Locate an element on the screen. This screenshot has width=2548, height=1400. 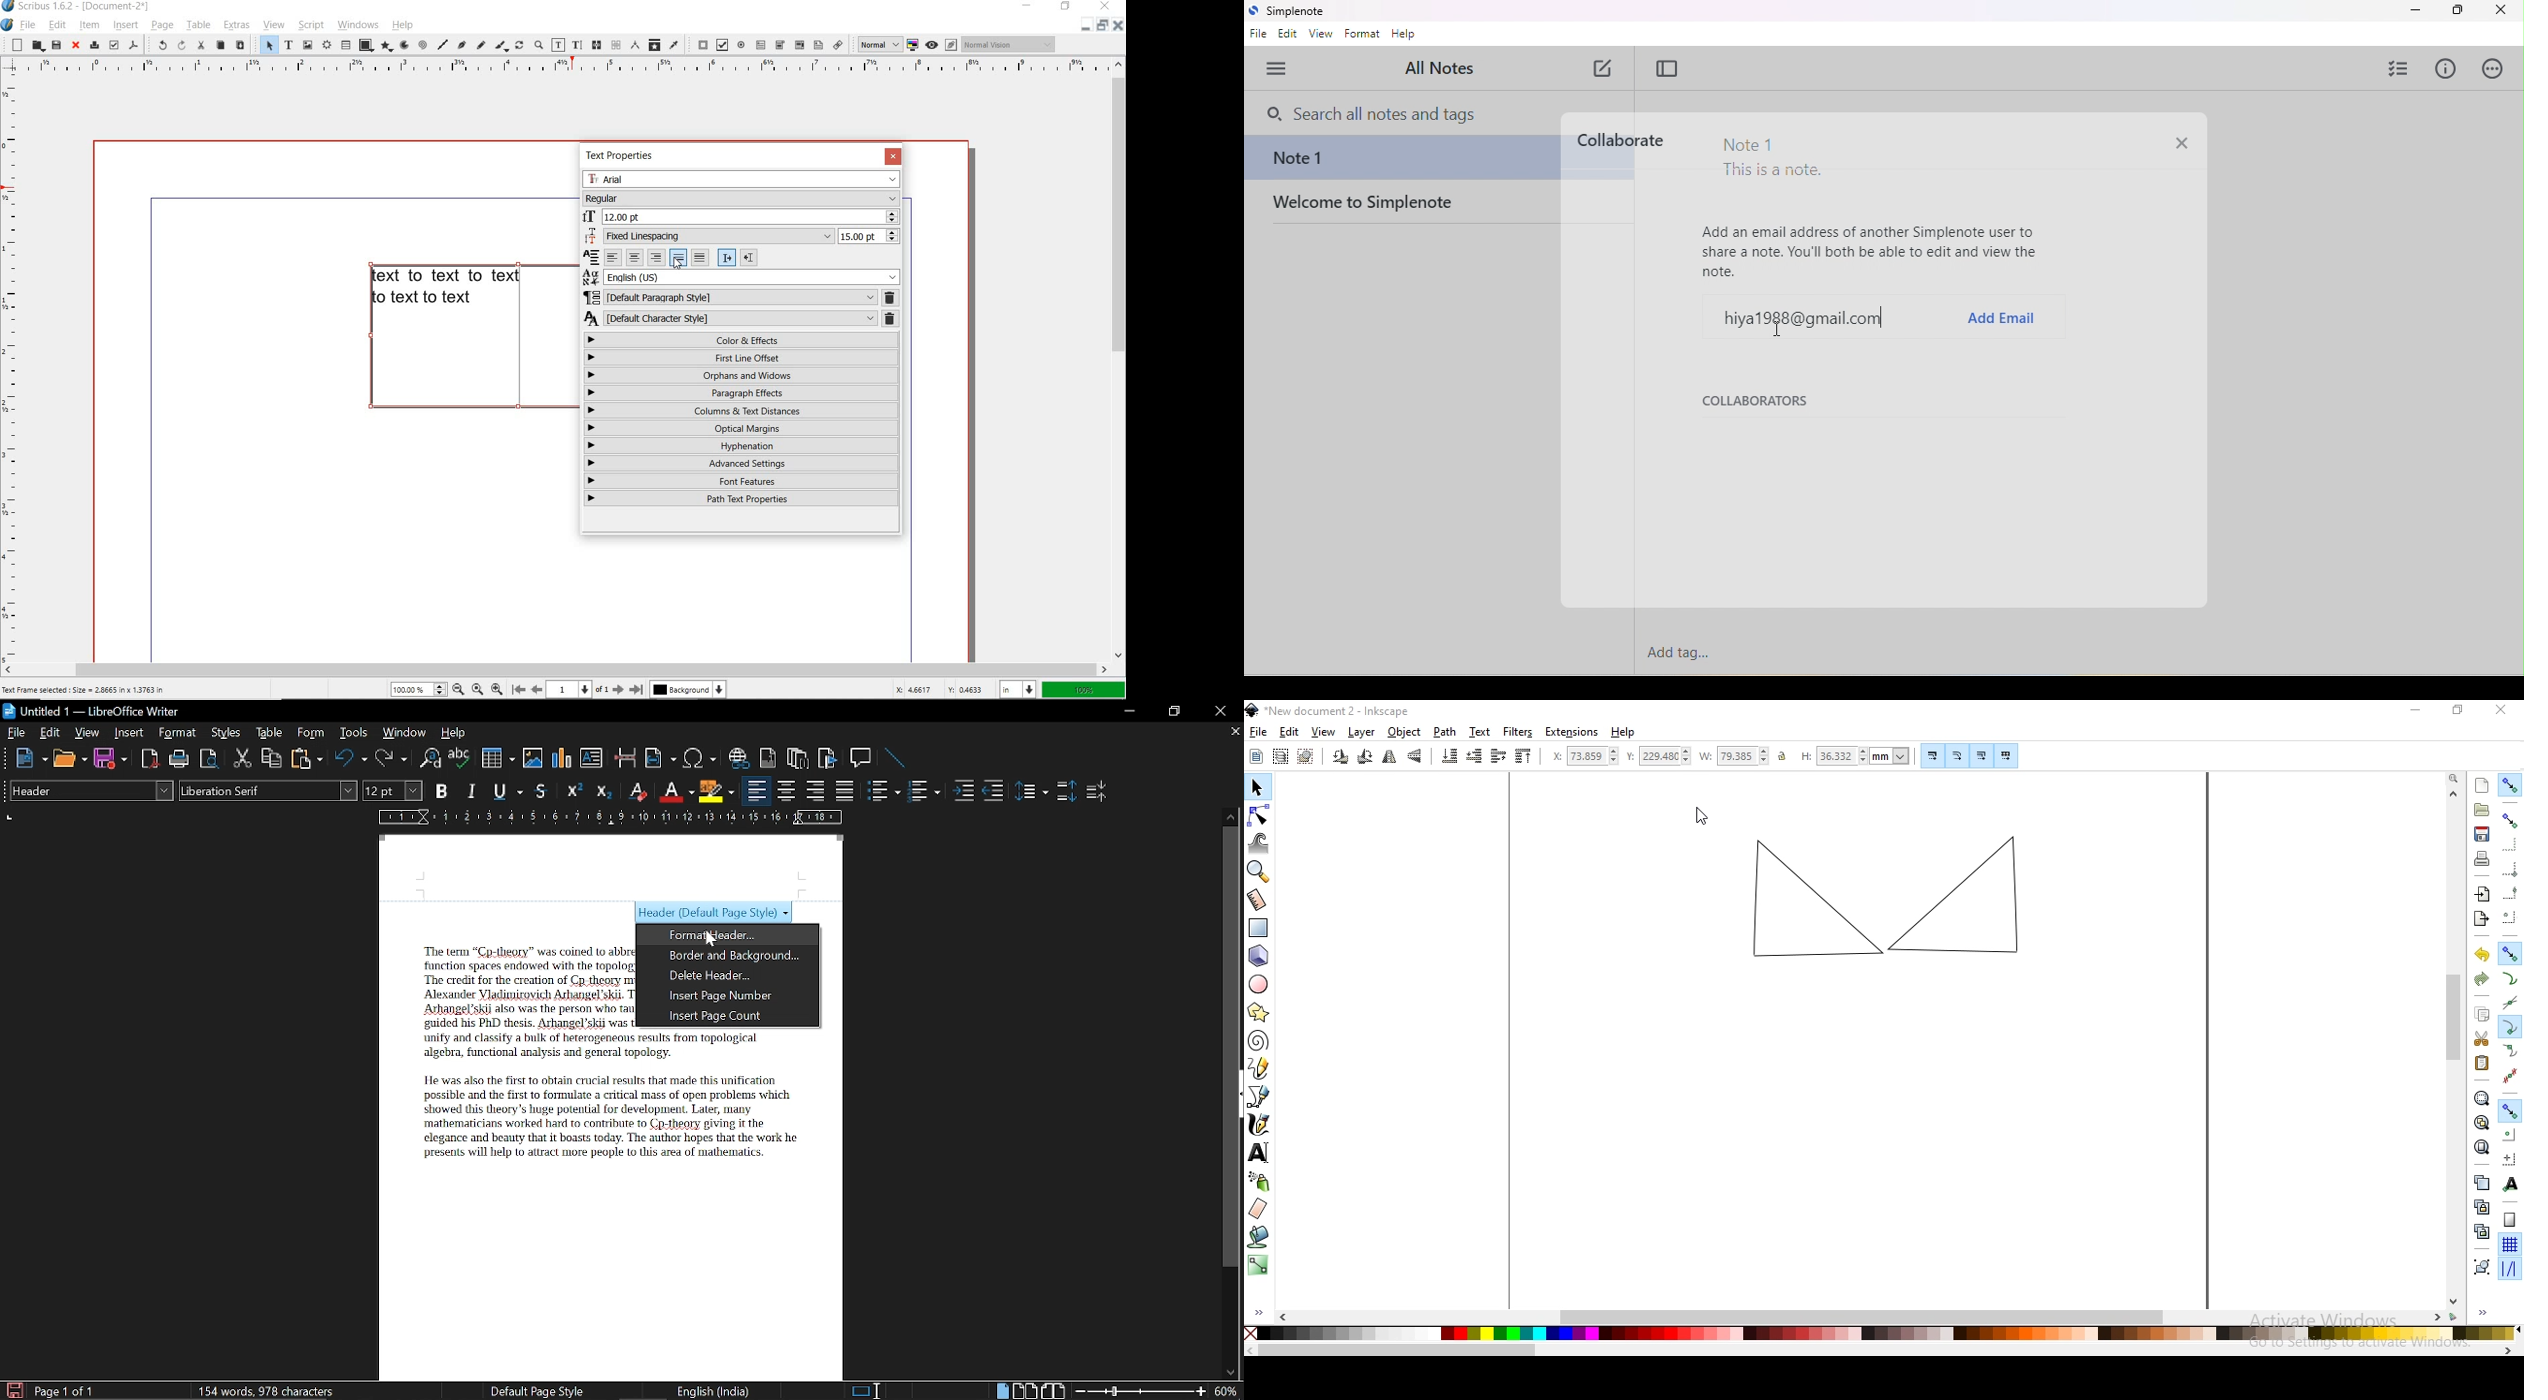
pdf radio button is located at coordinates (741, 45).